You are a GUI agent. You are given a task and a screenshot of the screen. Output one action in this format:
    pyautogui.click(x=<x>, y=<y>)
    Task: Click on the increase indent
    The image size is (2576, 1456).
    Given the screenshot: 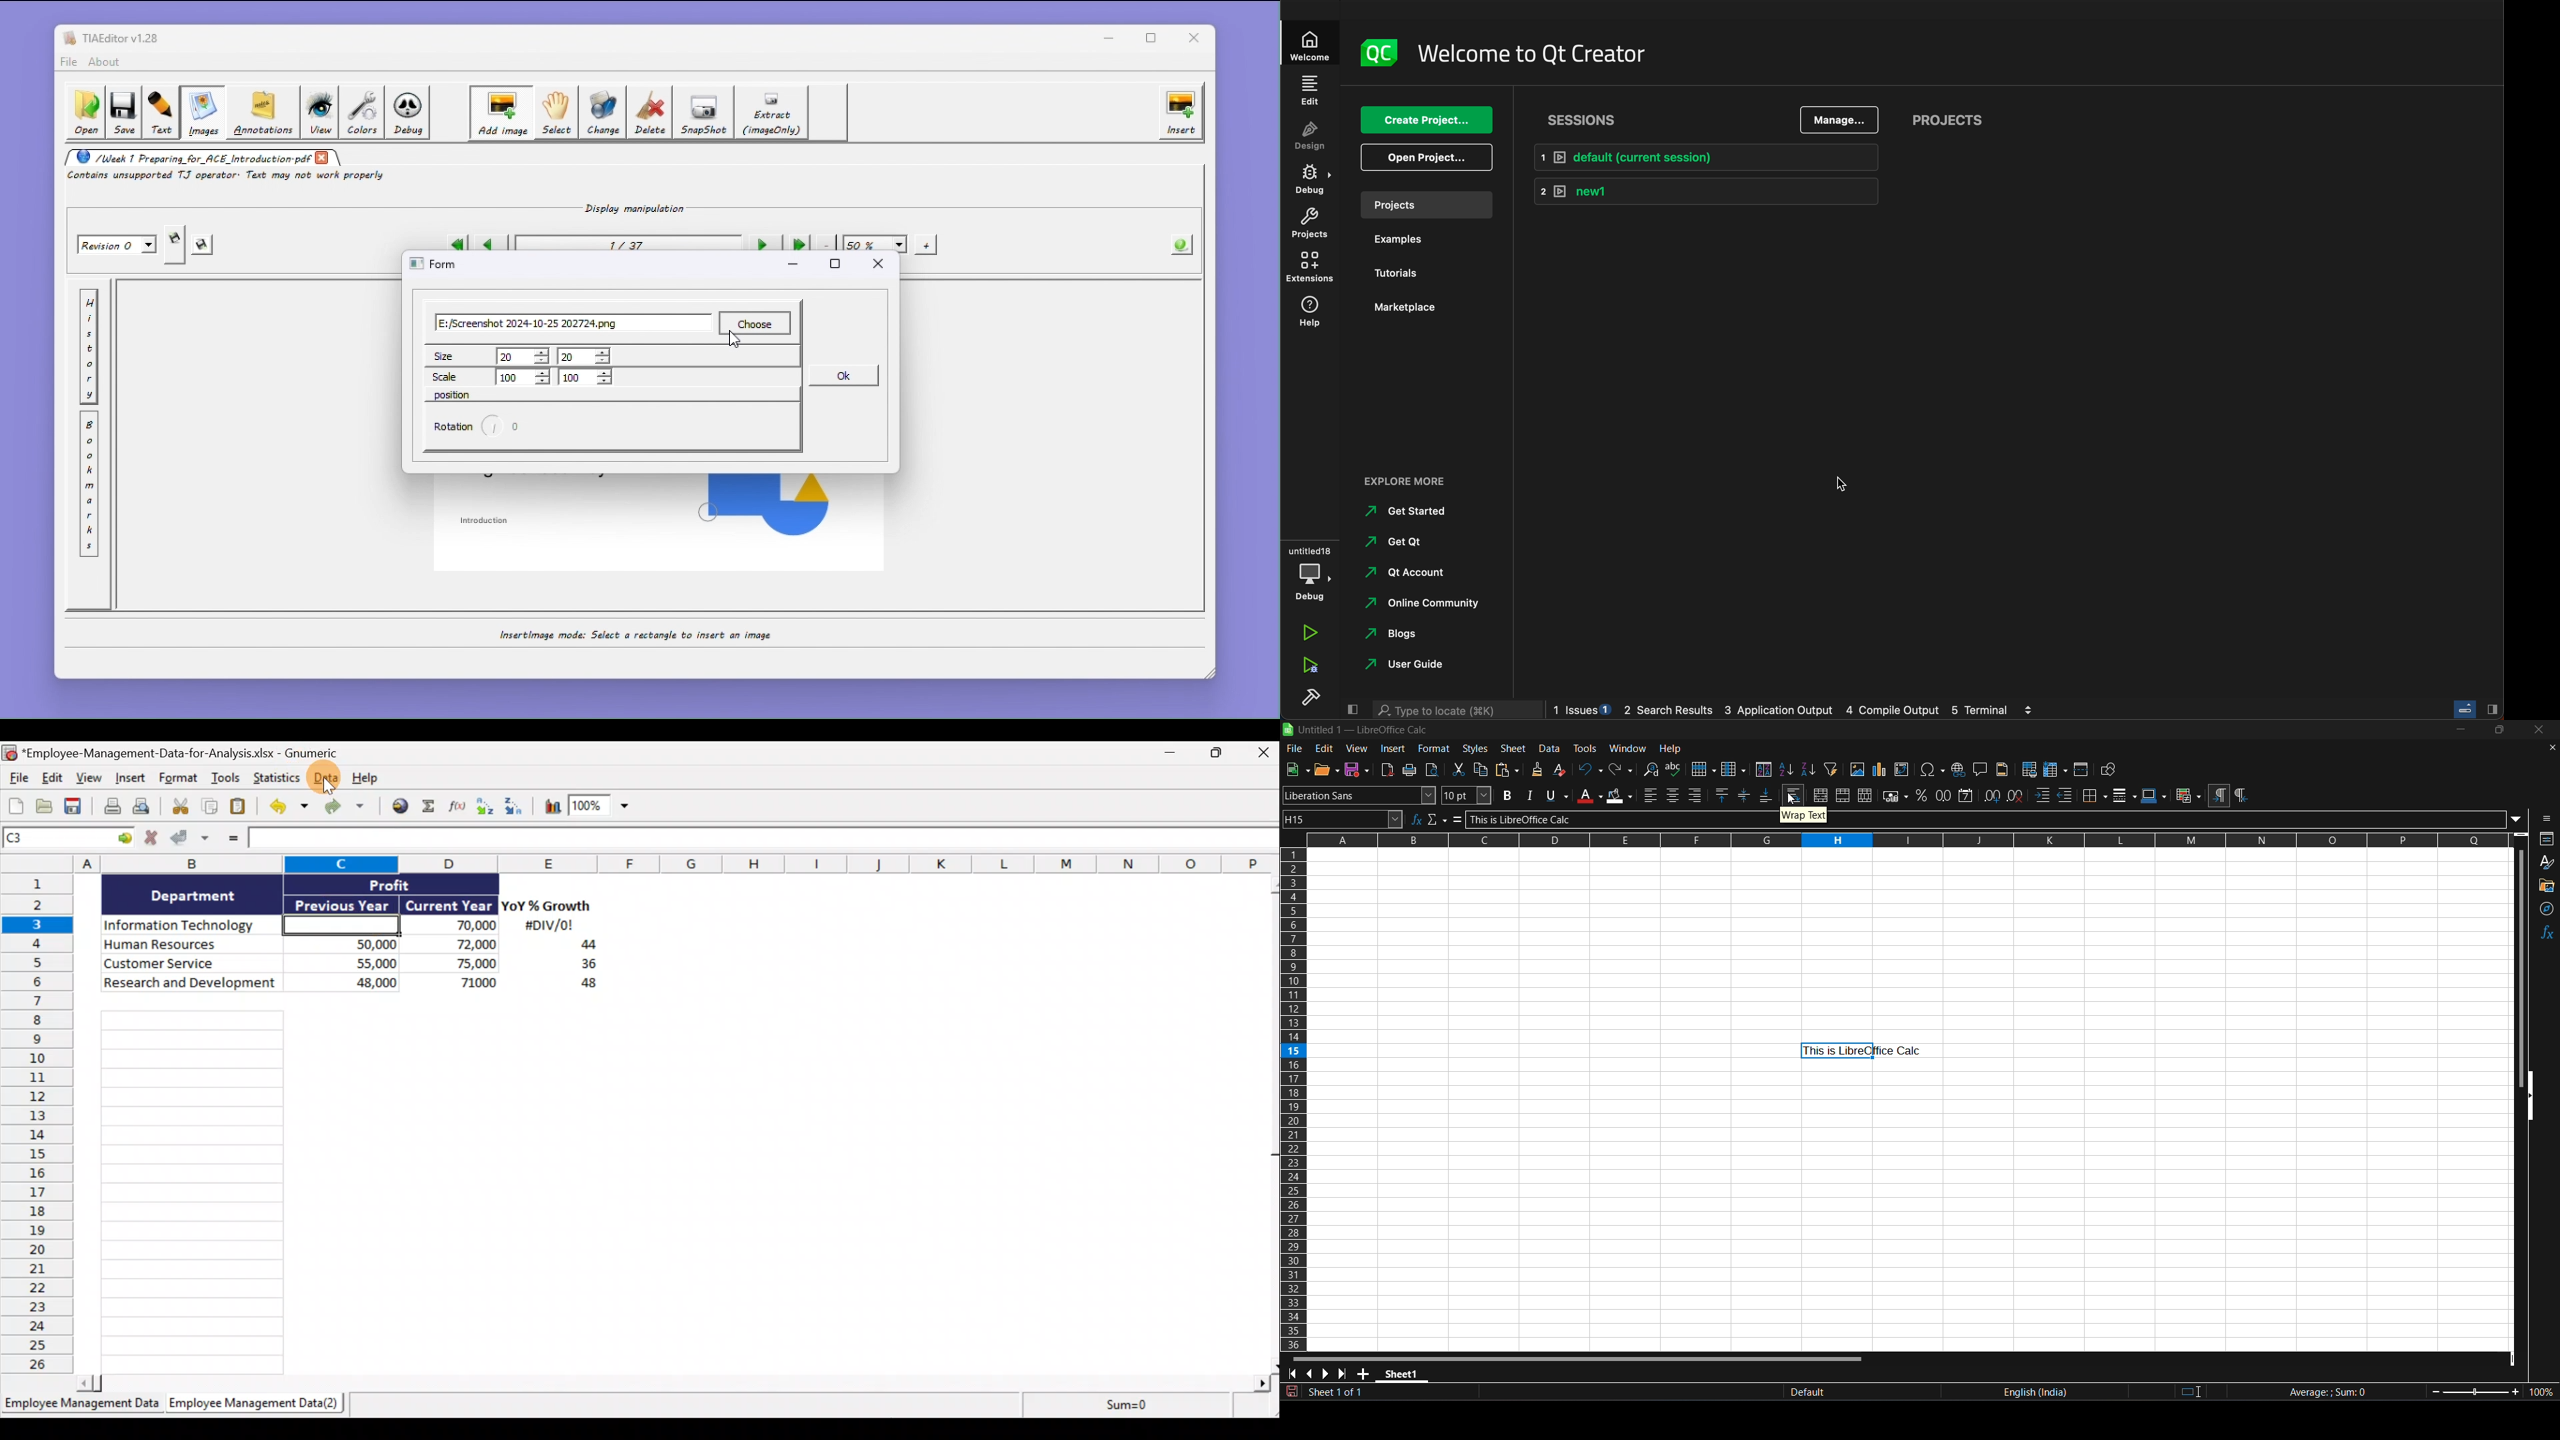 What is the action you would take?
    pyautogui.click(x=2043, y=795)
    